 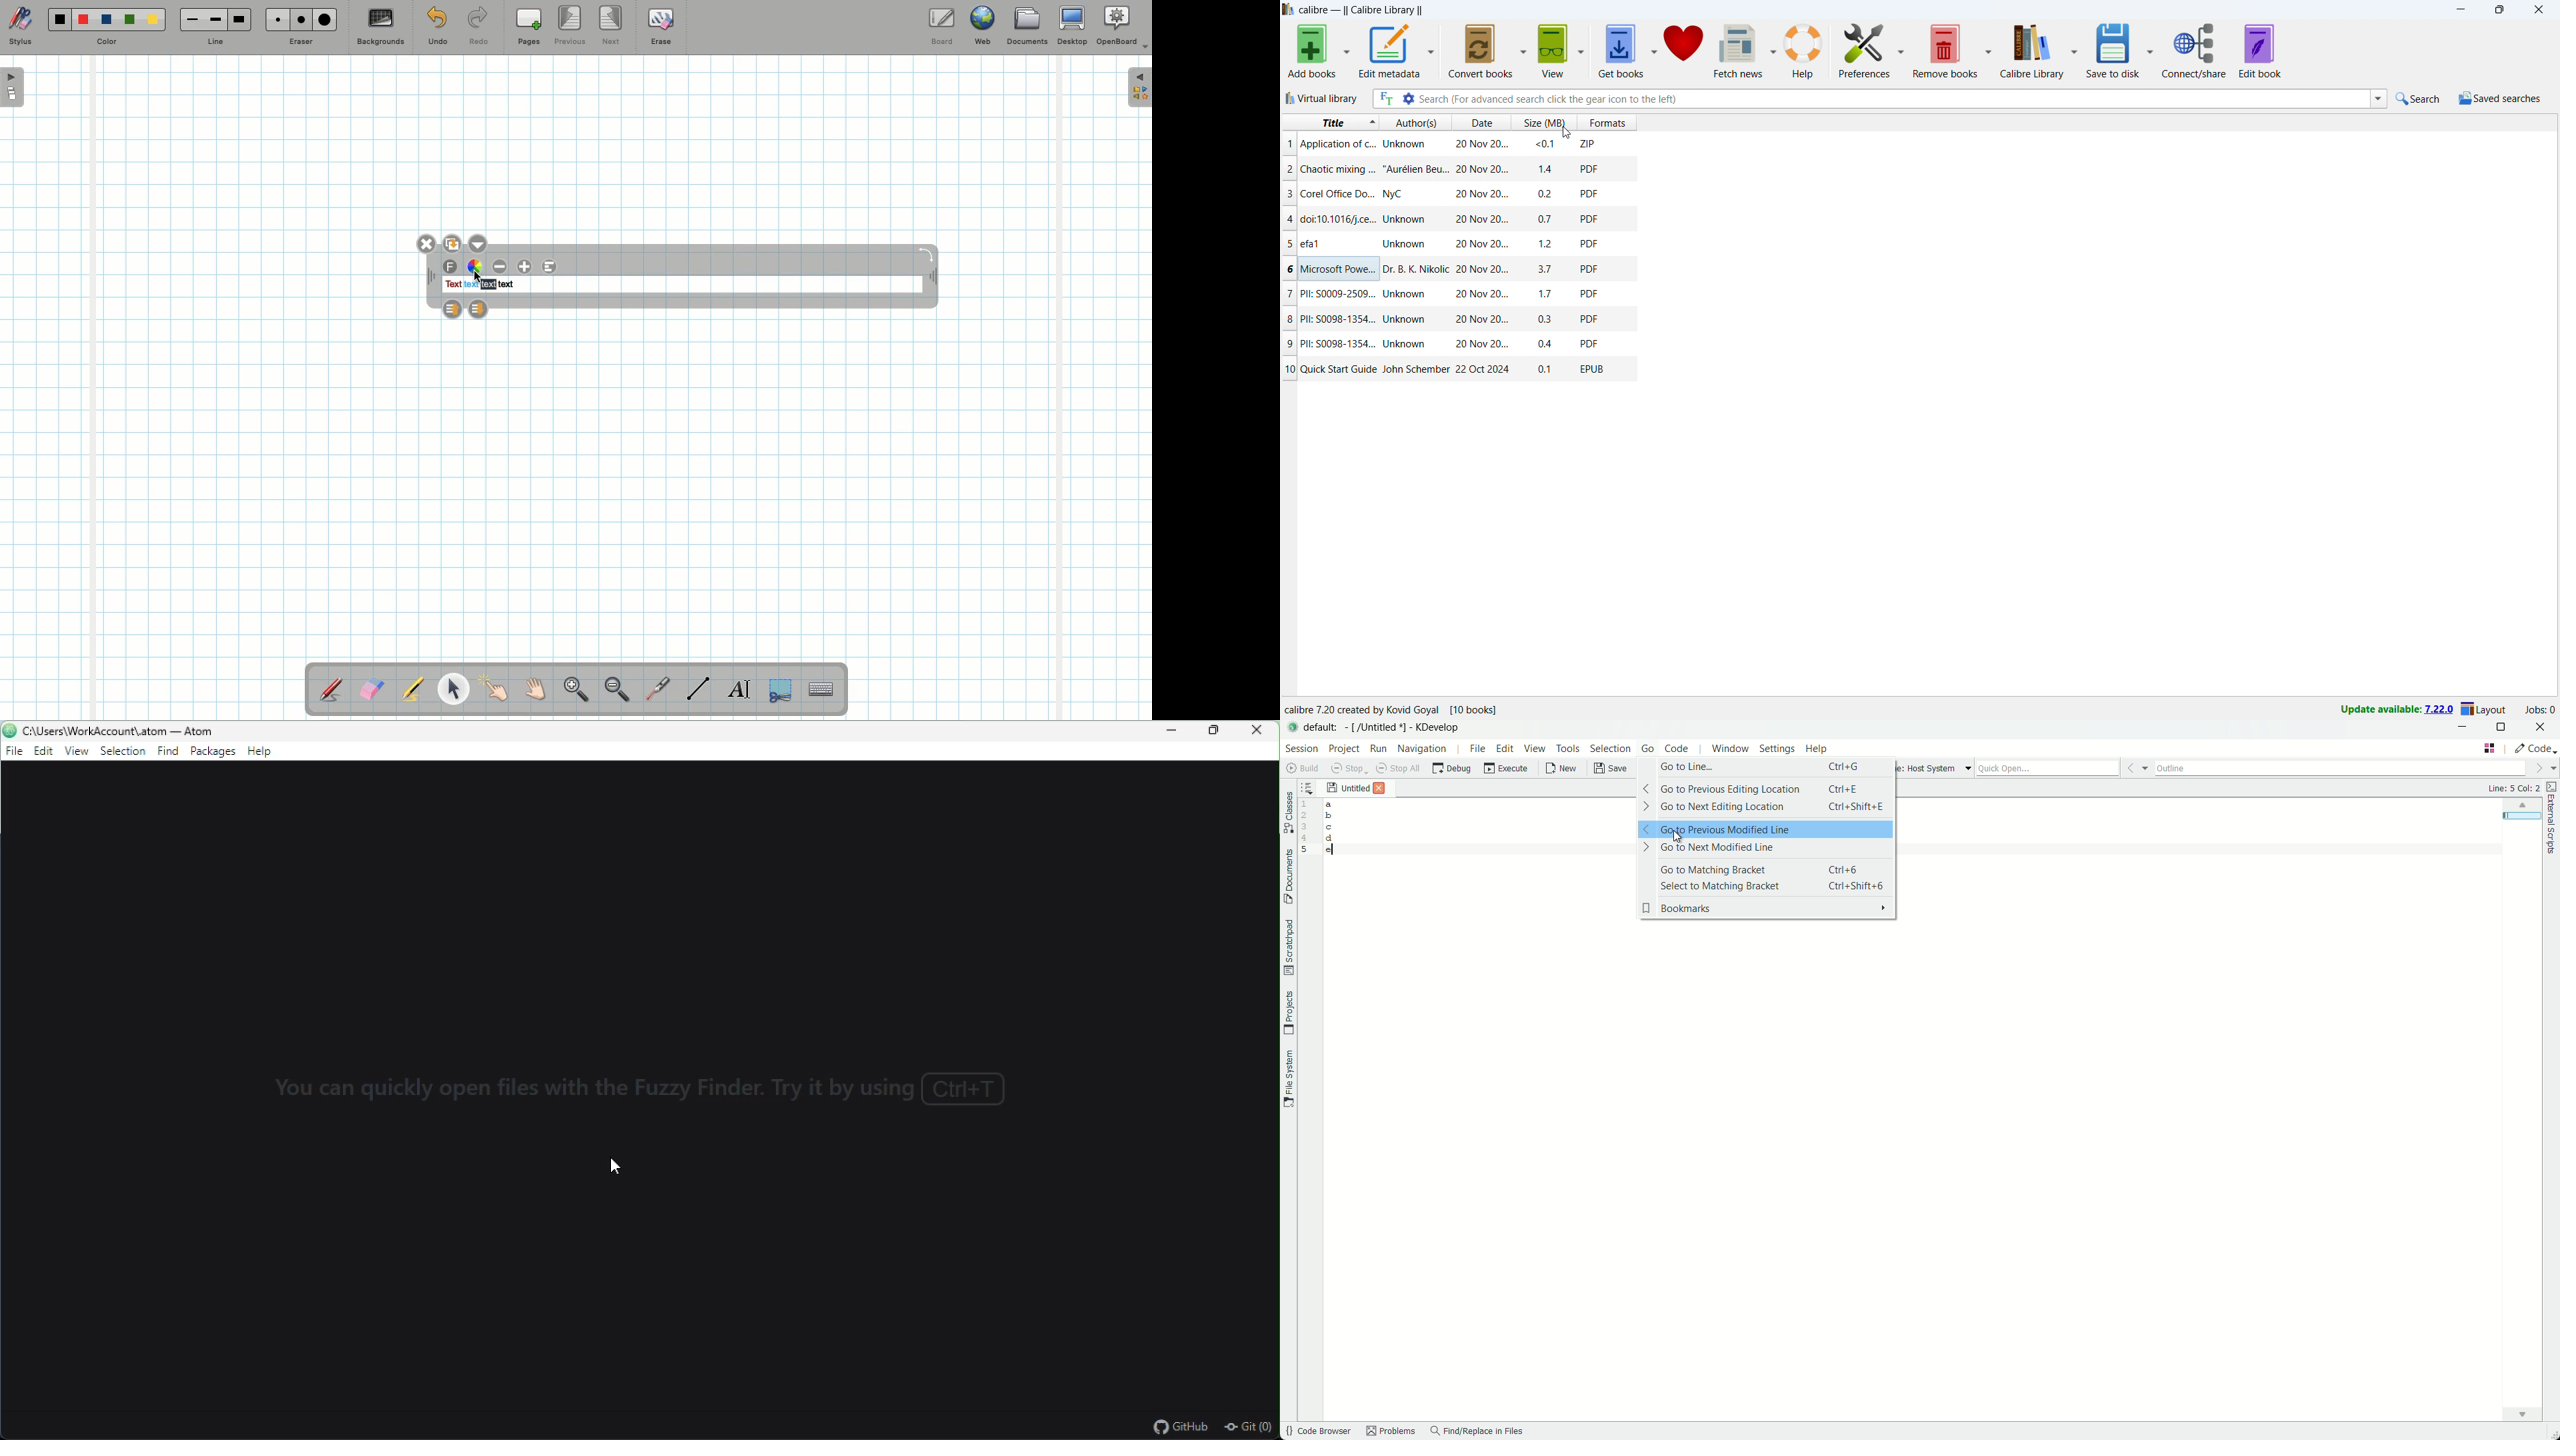 What do you see at coordinates (1589, 243) in the screenshot?
I see `PDF` at bounding box center [1589, 243].